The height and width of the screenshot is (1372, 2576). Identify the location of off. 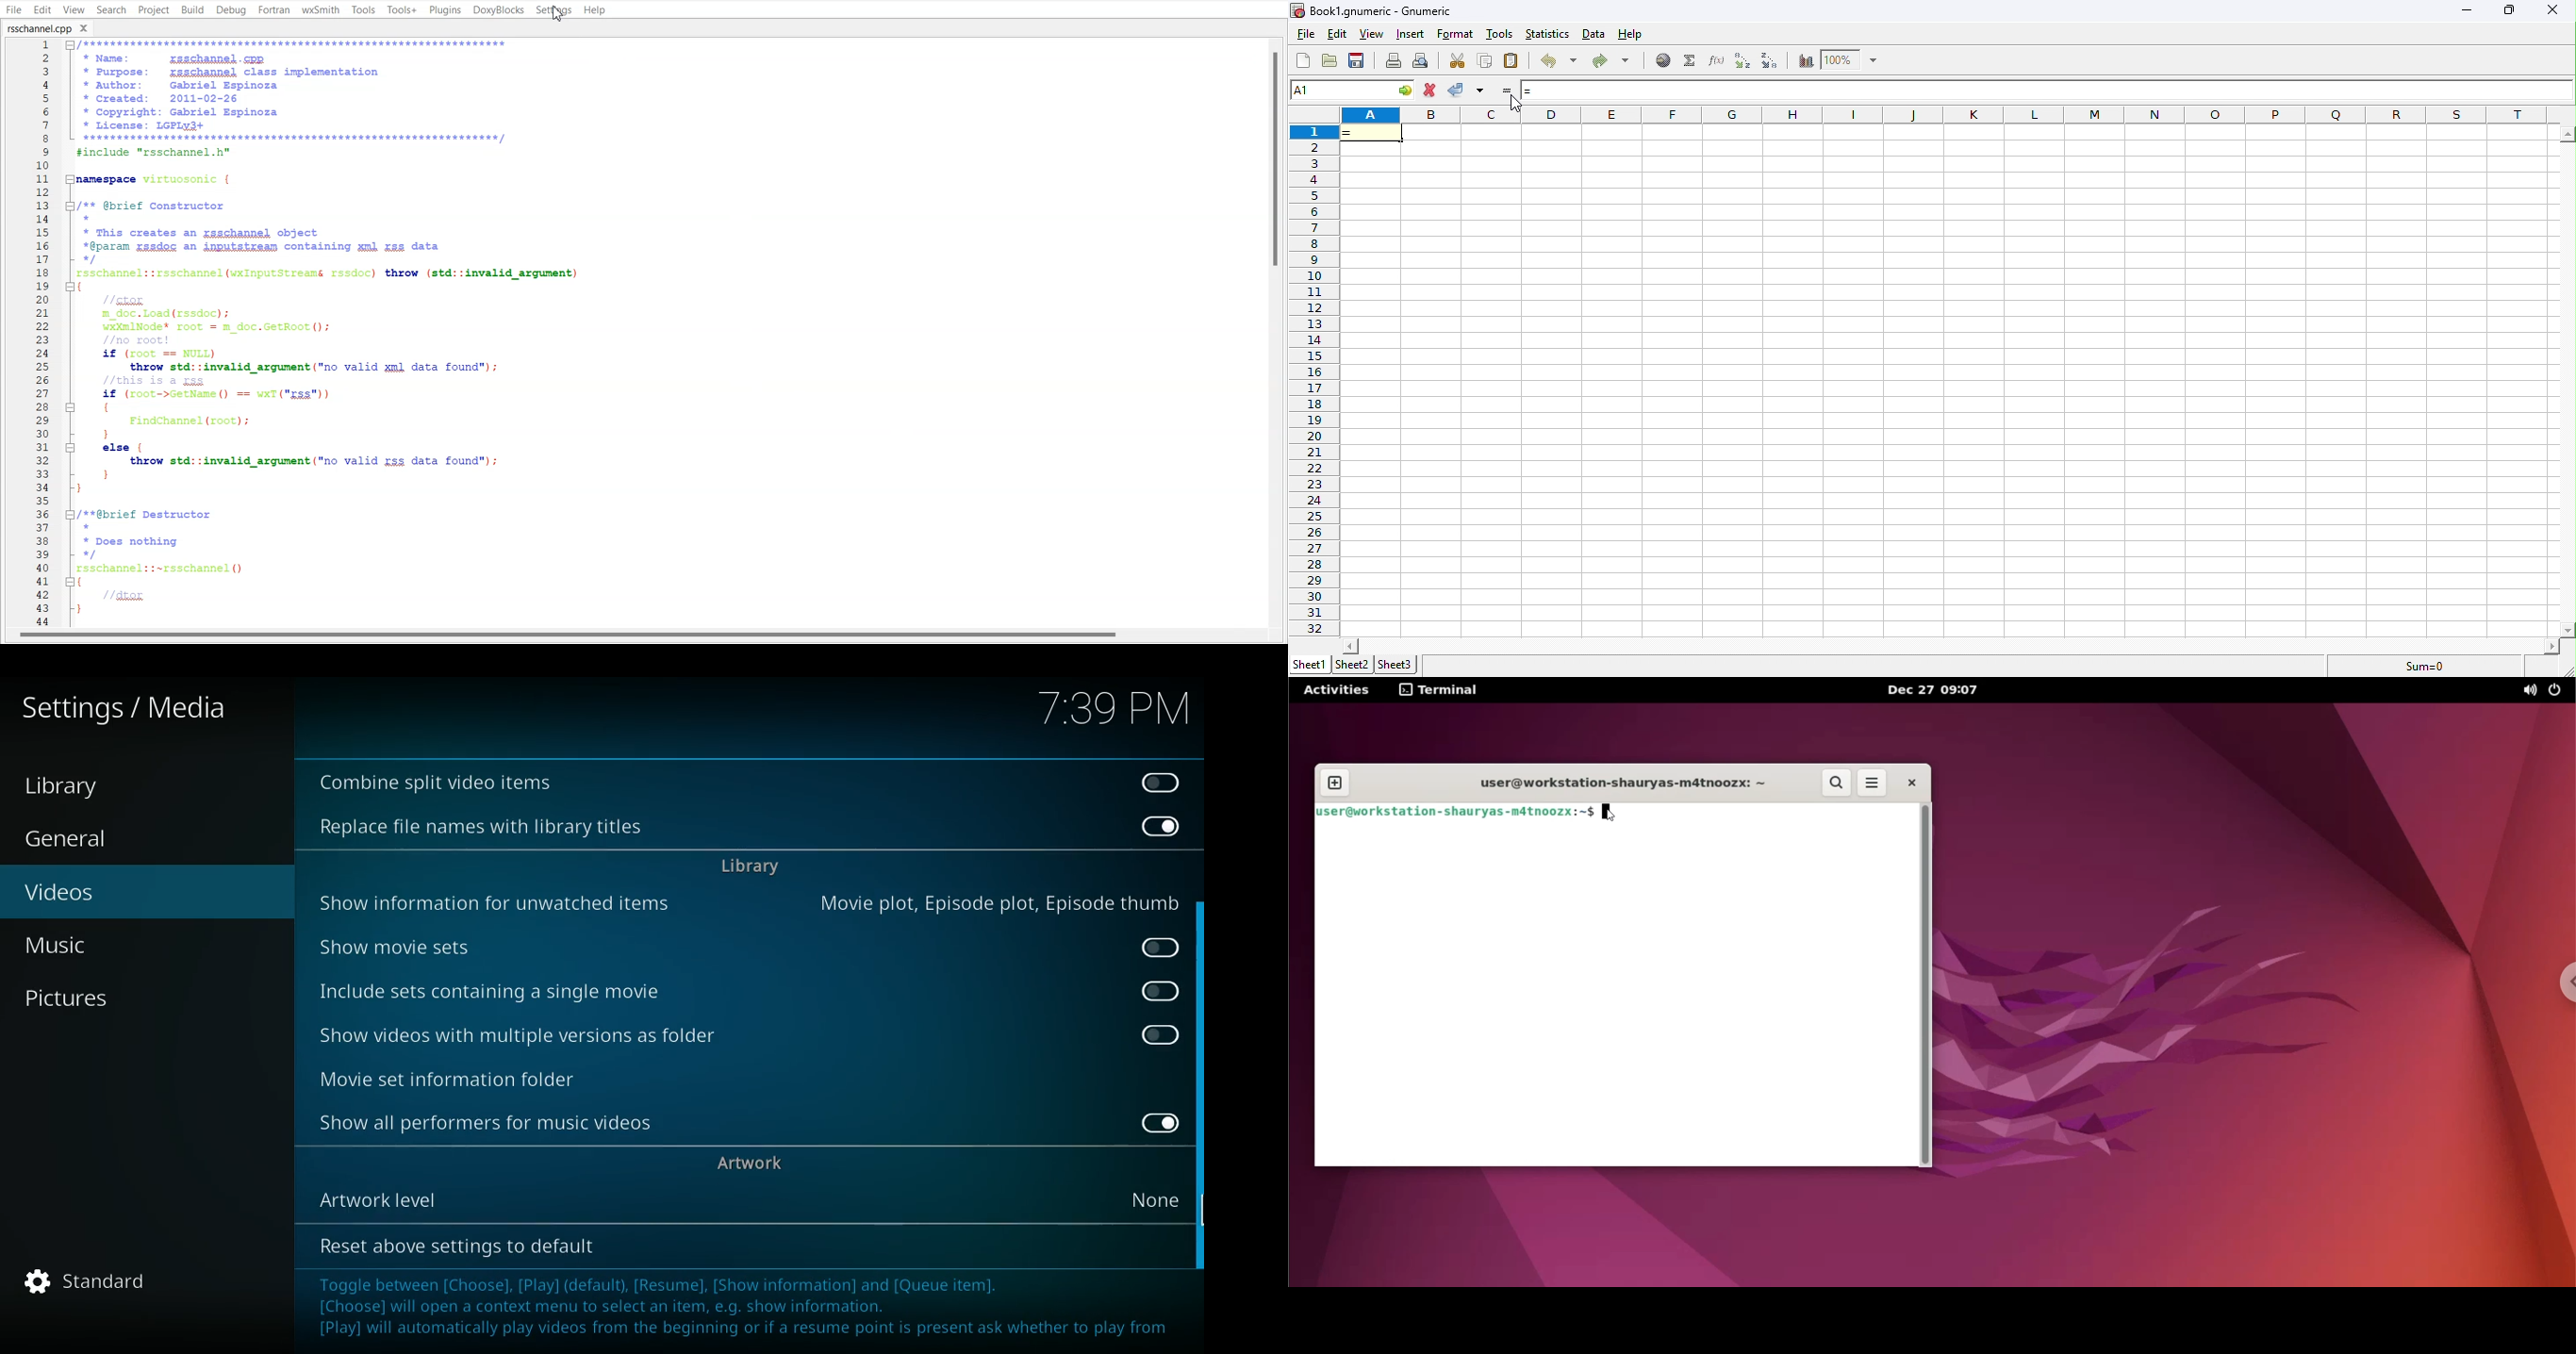
(1162, 992).